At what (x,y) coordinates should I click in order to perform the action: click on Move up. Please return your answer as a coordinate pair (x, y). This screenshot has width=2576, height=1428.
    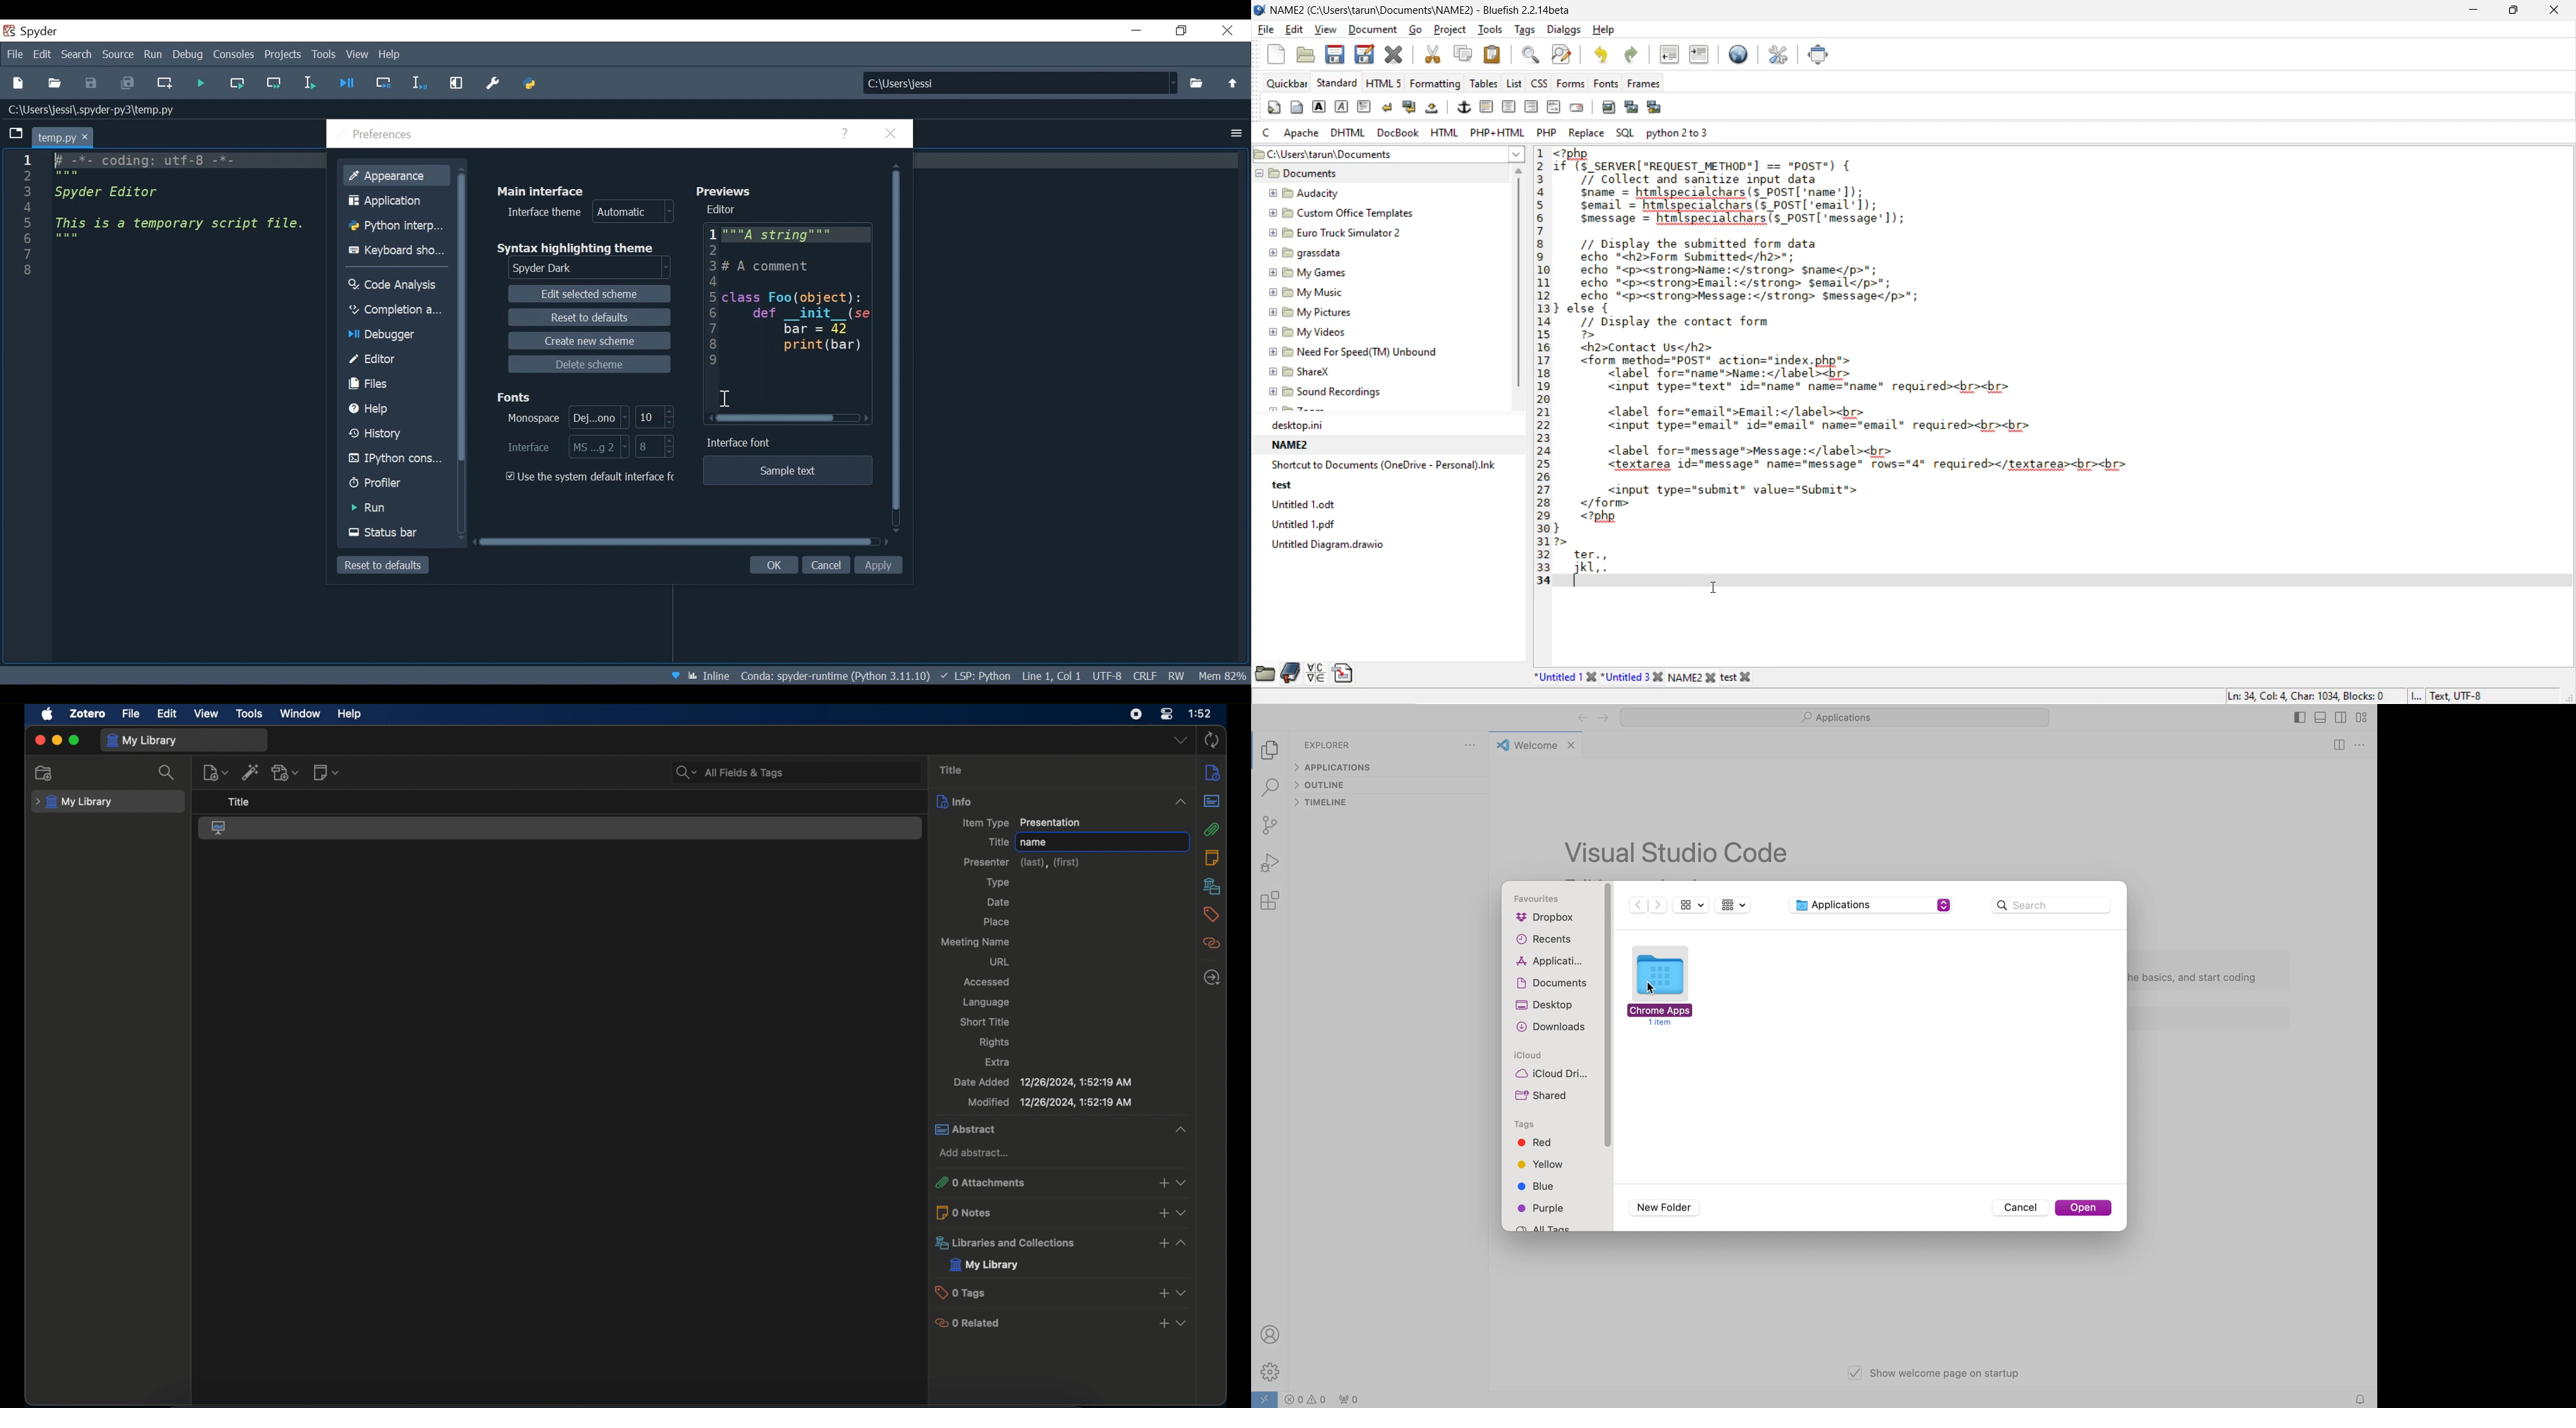
    Looking at the image, I should click on (1231, 82).